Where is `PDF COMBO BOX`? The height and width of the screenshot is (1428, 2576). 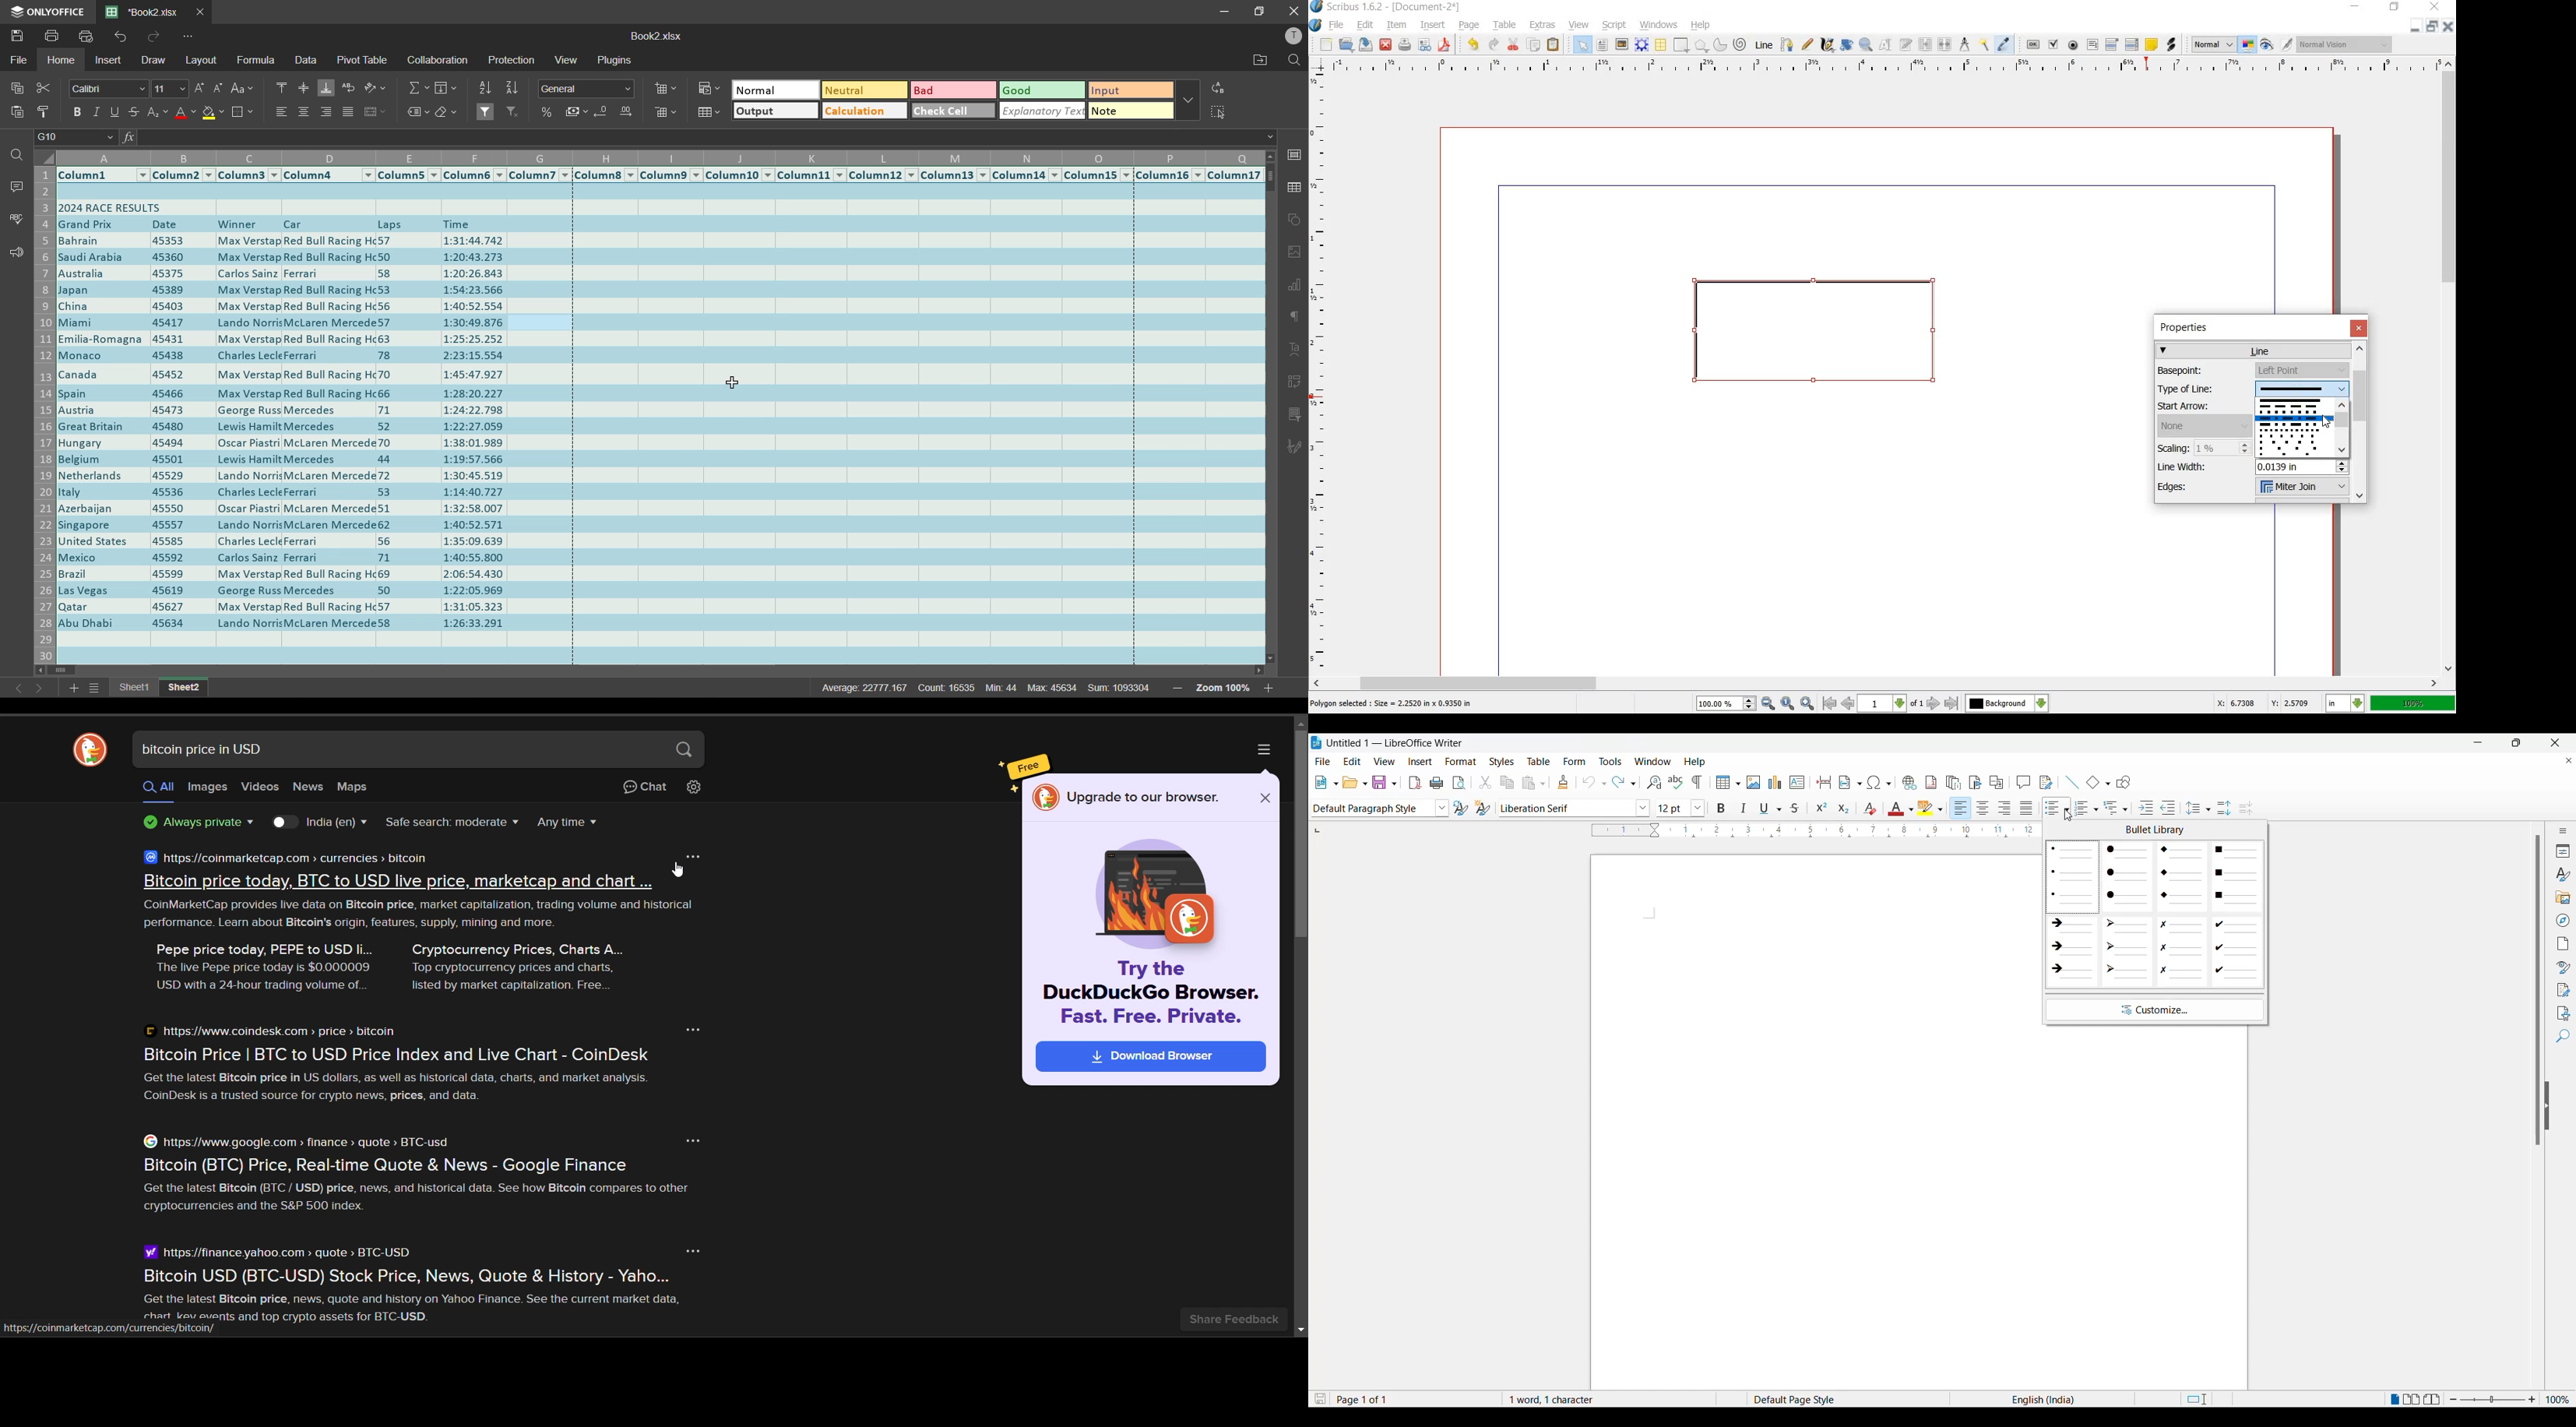
PDF COMBO BOX is located at coordinates (2111, 44).